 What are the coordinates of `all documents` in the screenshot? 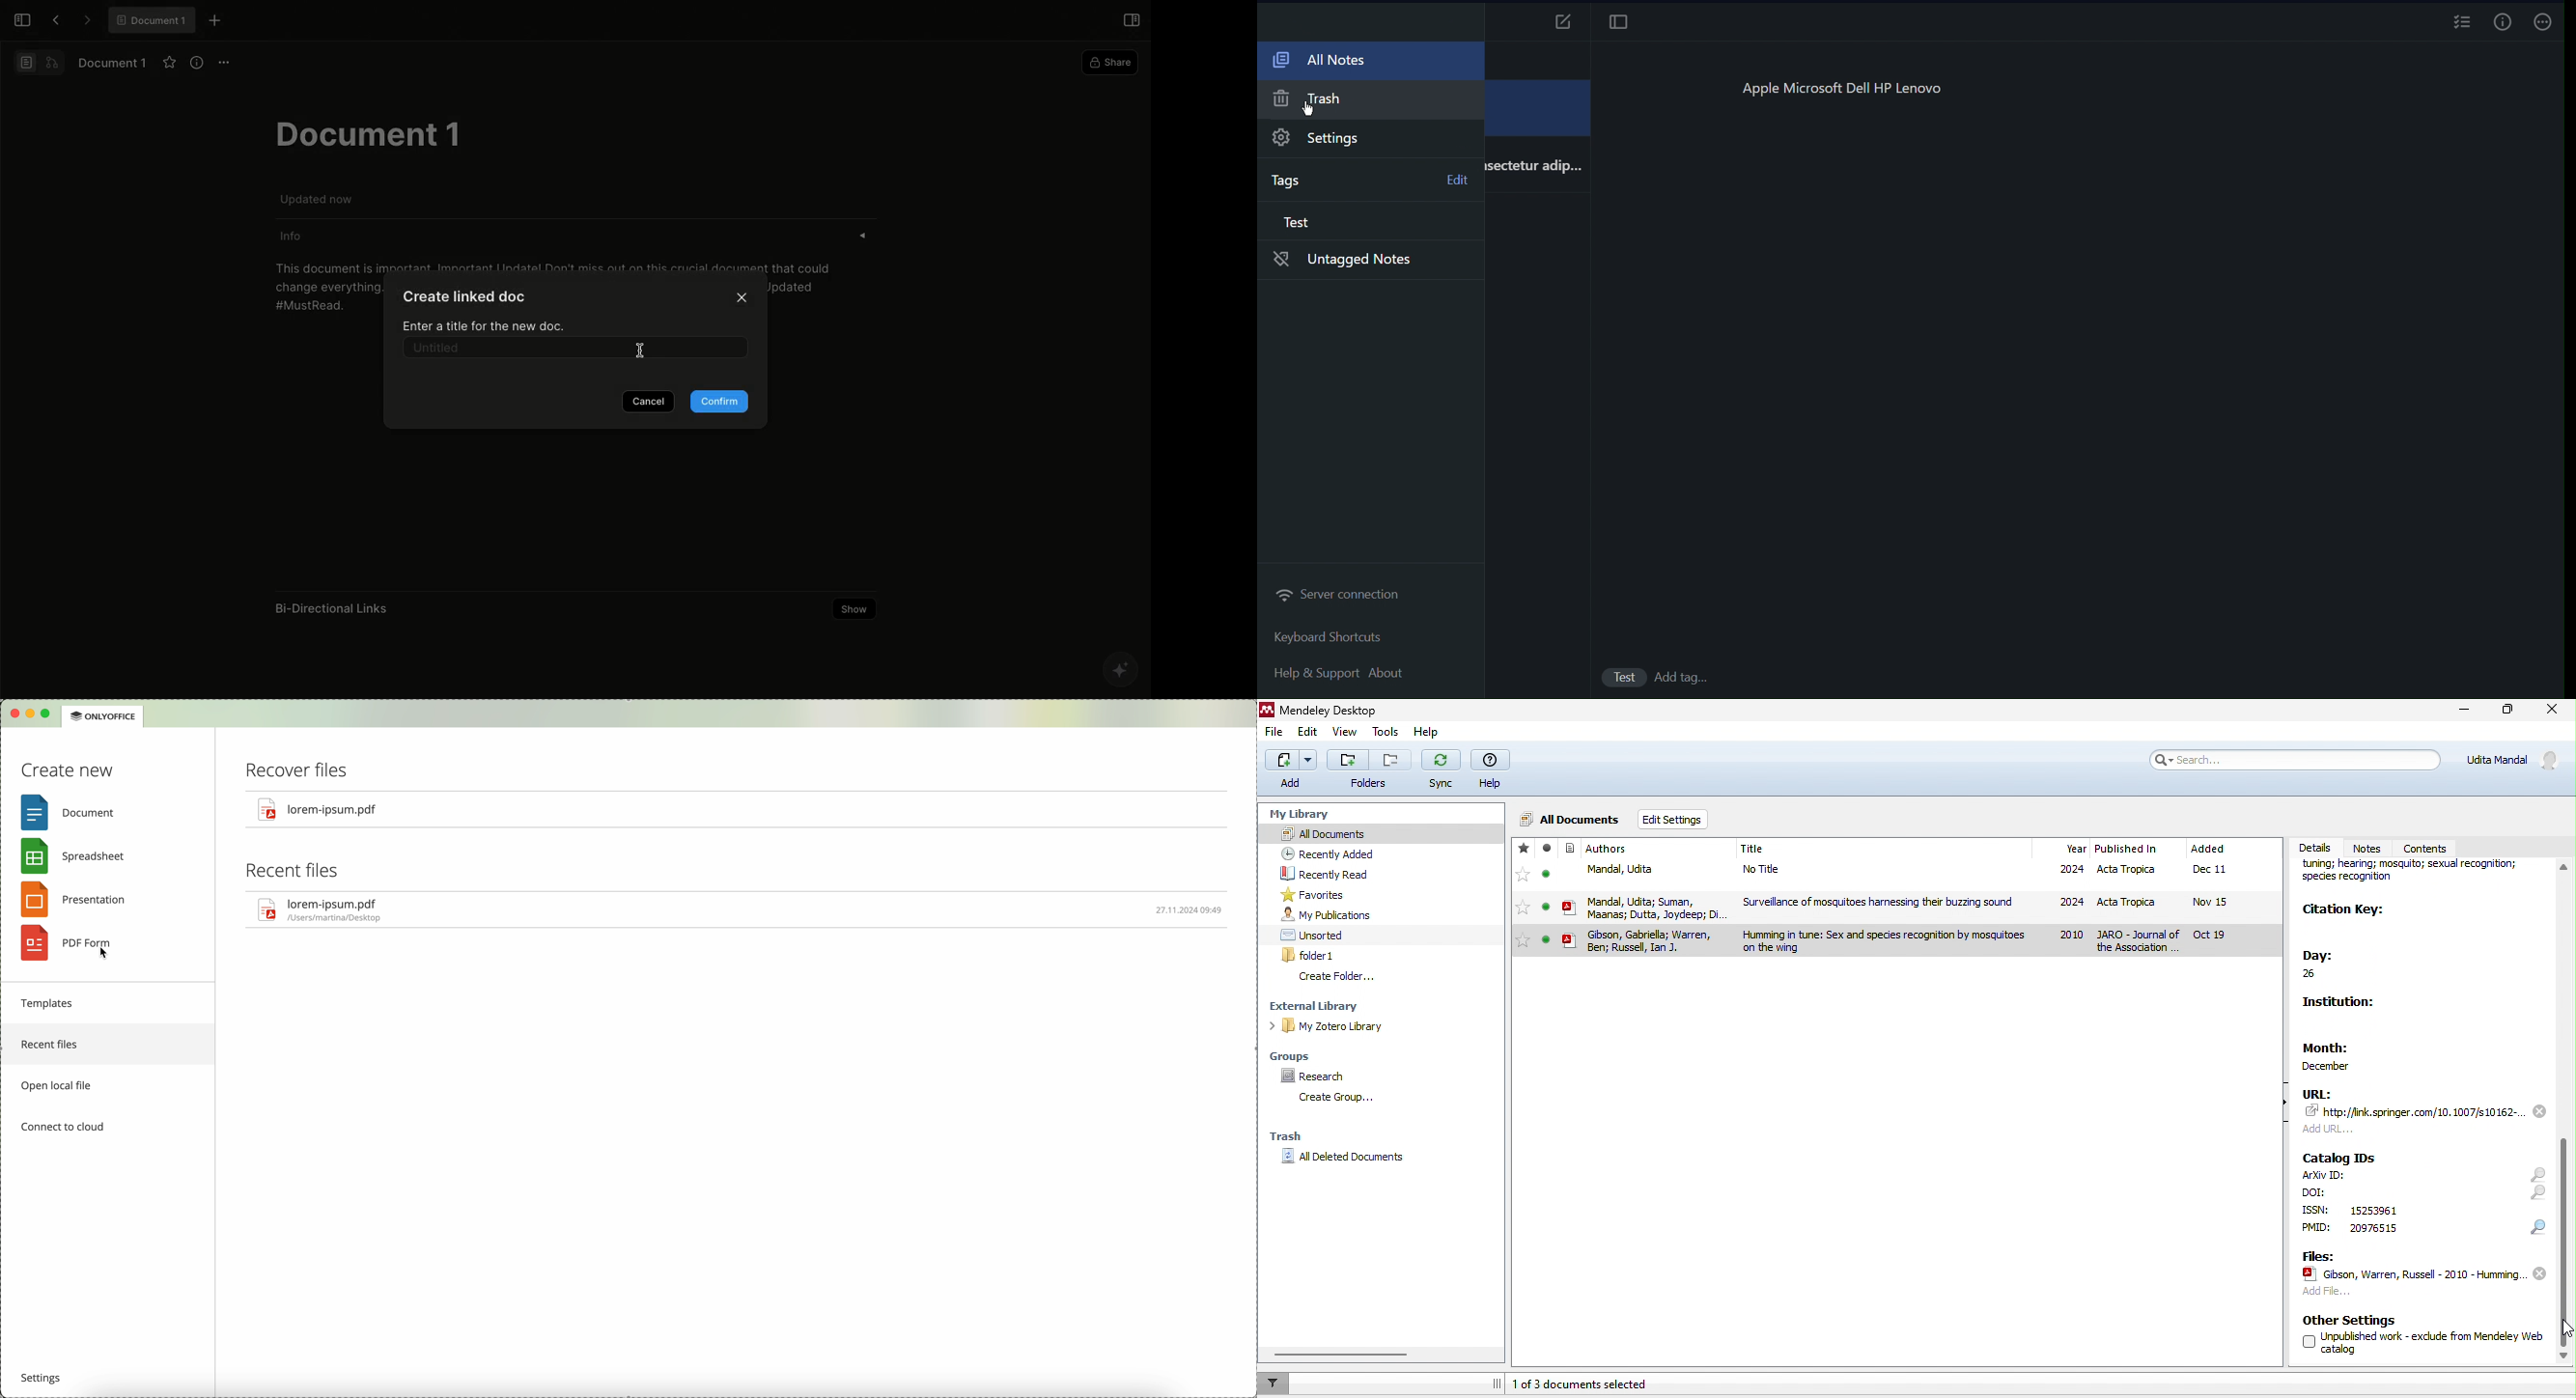 It's located at (1571, 817).